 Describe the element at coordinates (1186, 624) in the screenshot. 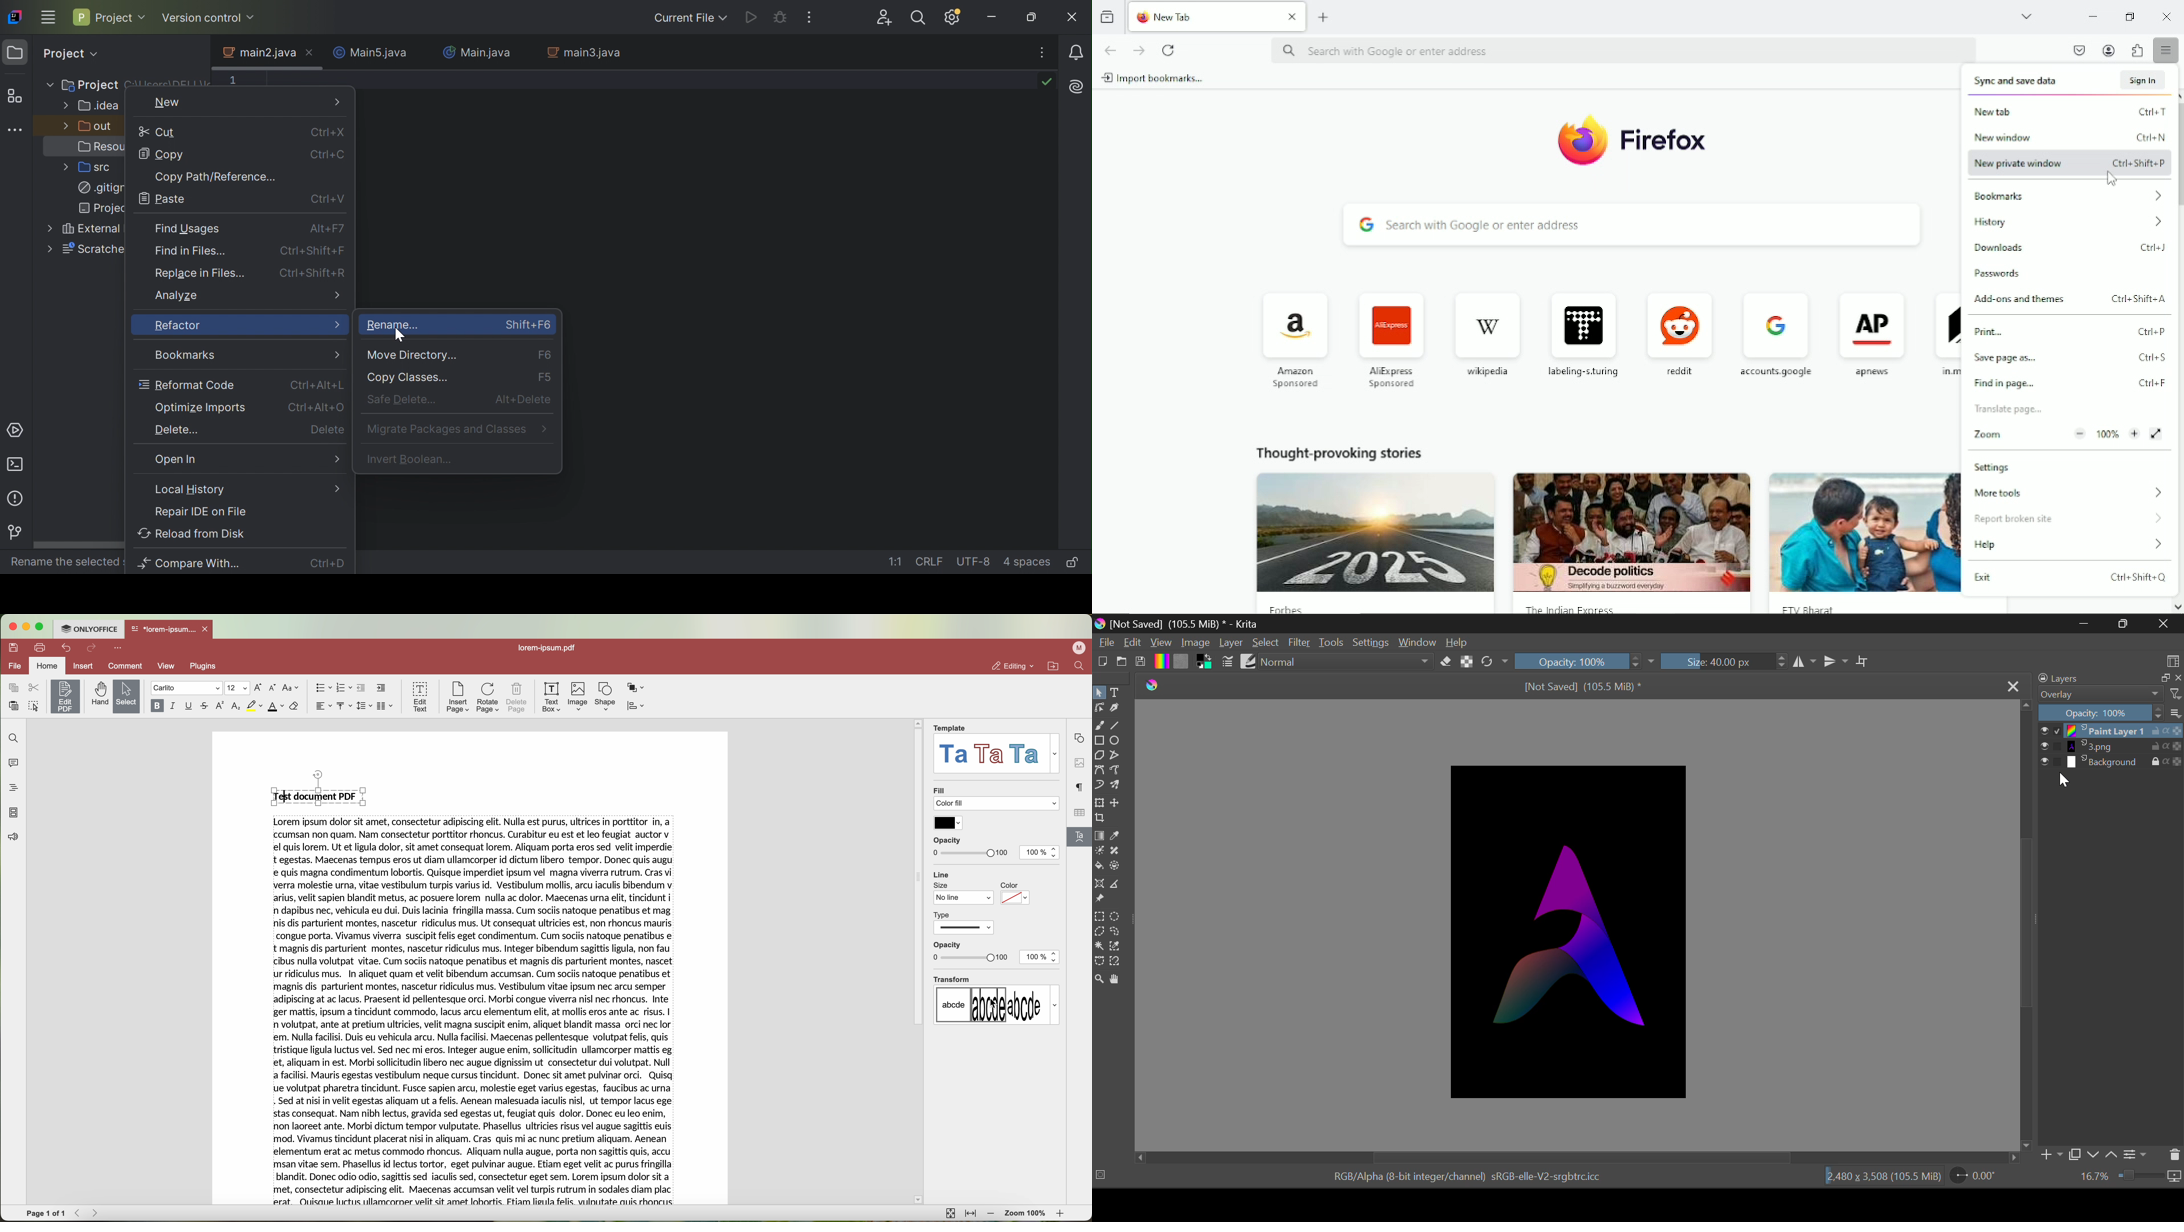

I see `[Not Saved] (105.5 MiB) * - Krita` at that location.